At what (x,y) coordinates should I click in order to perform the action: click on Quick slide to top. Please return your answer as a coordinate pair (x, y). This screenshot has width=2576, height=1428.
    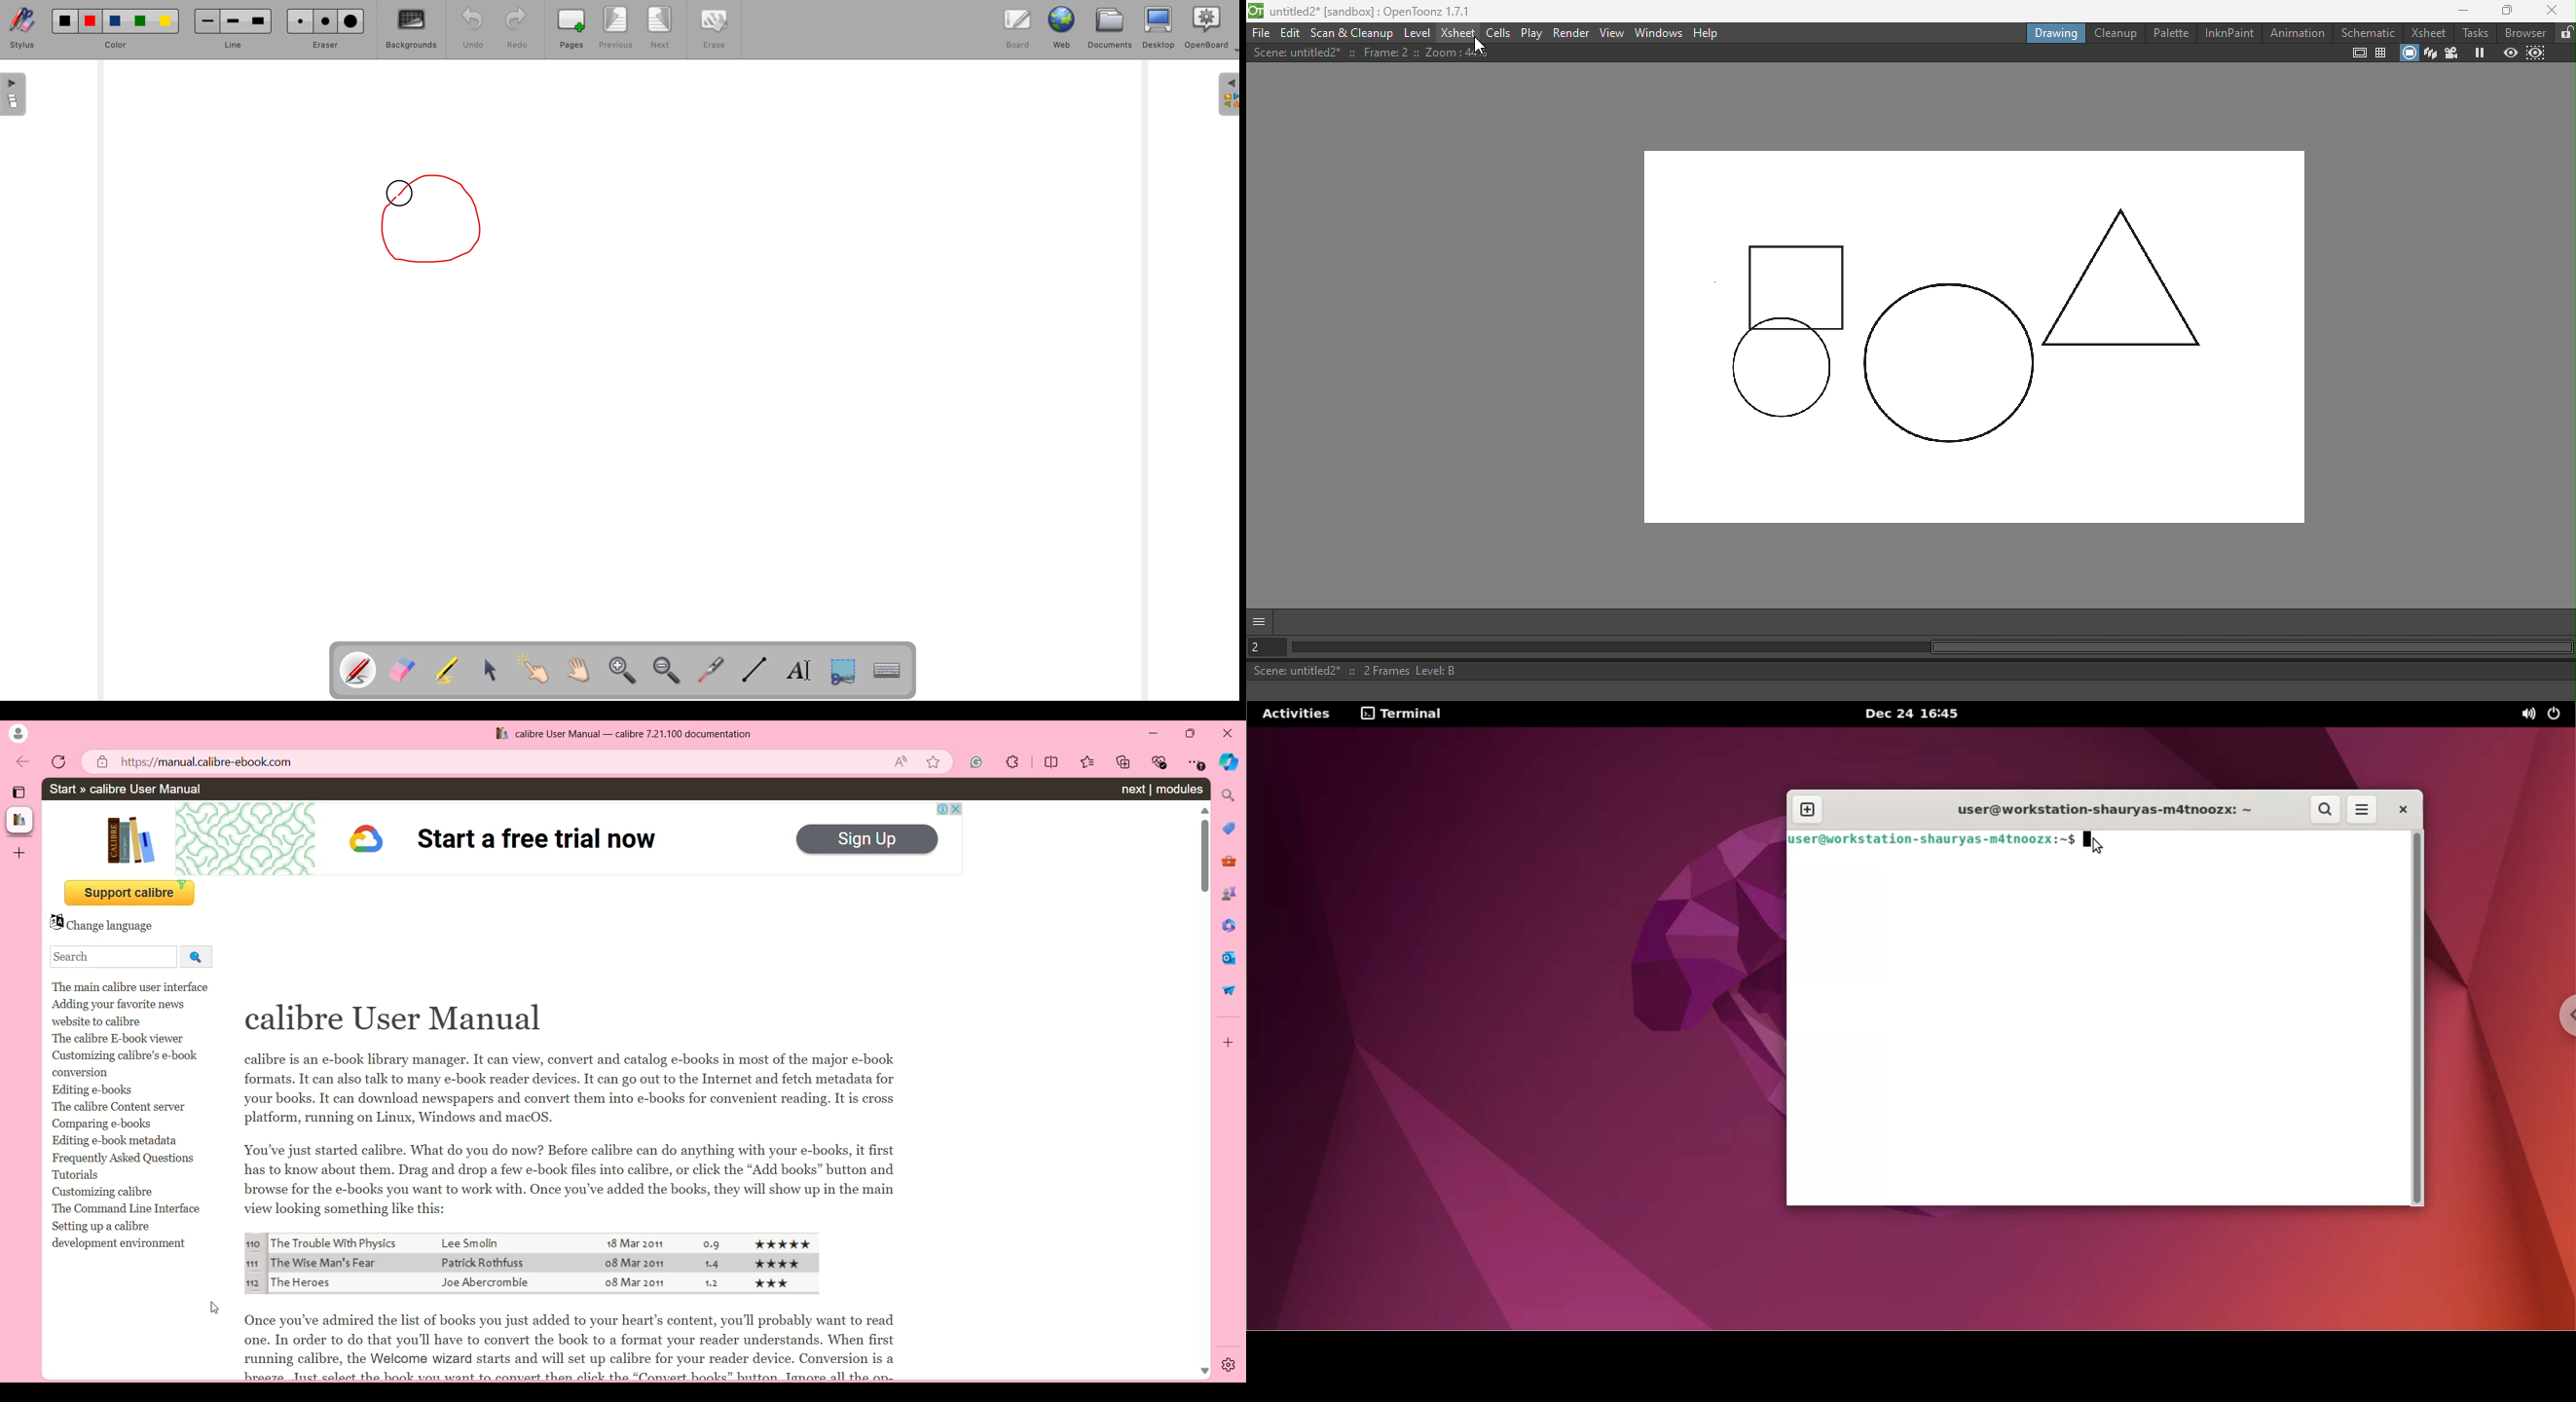
    Looking at the image, I should click on (1205, 810).